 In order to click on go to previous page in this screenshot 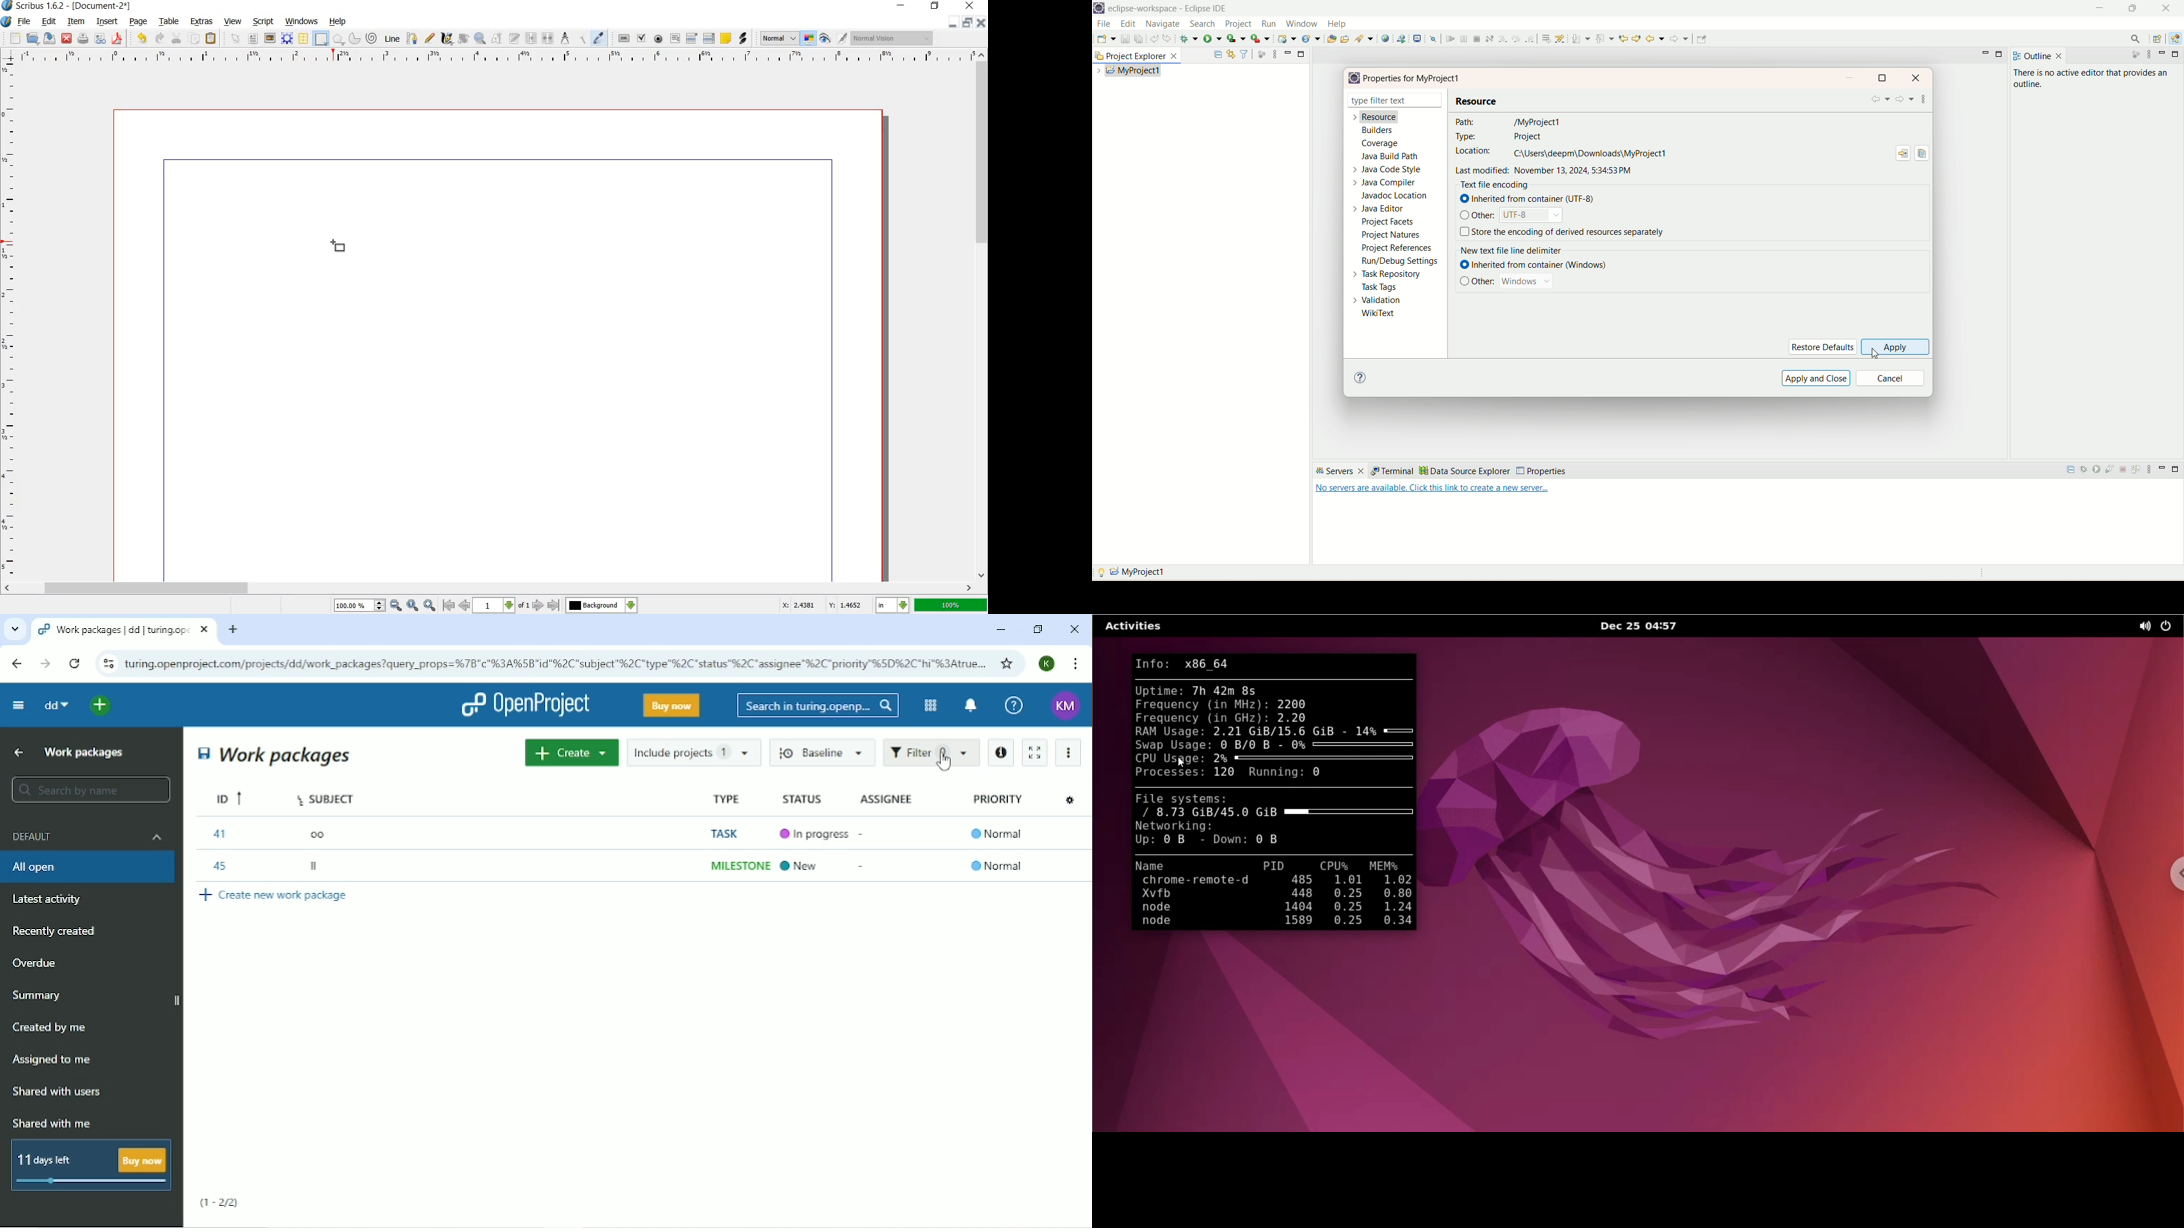, I will do `click(464, 605)`.